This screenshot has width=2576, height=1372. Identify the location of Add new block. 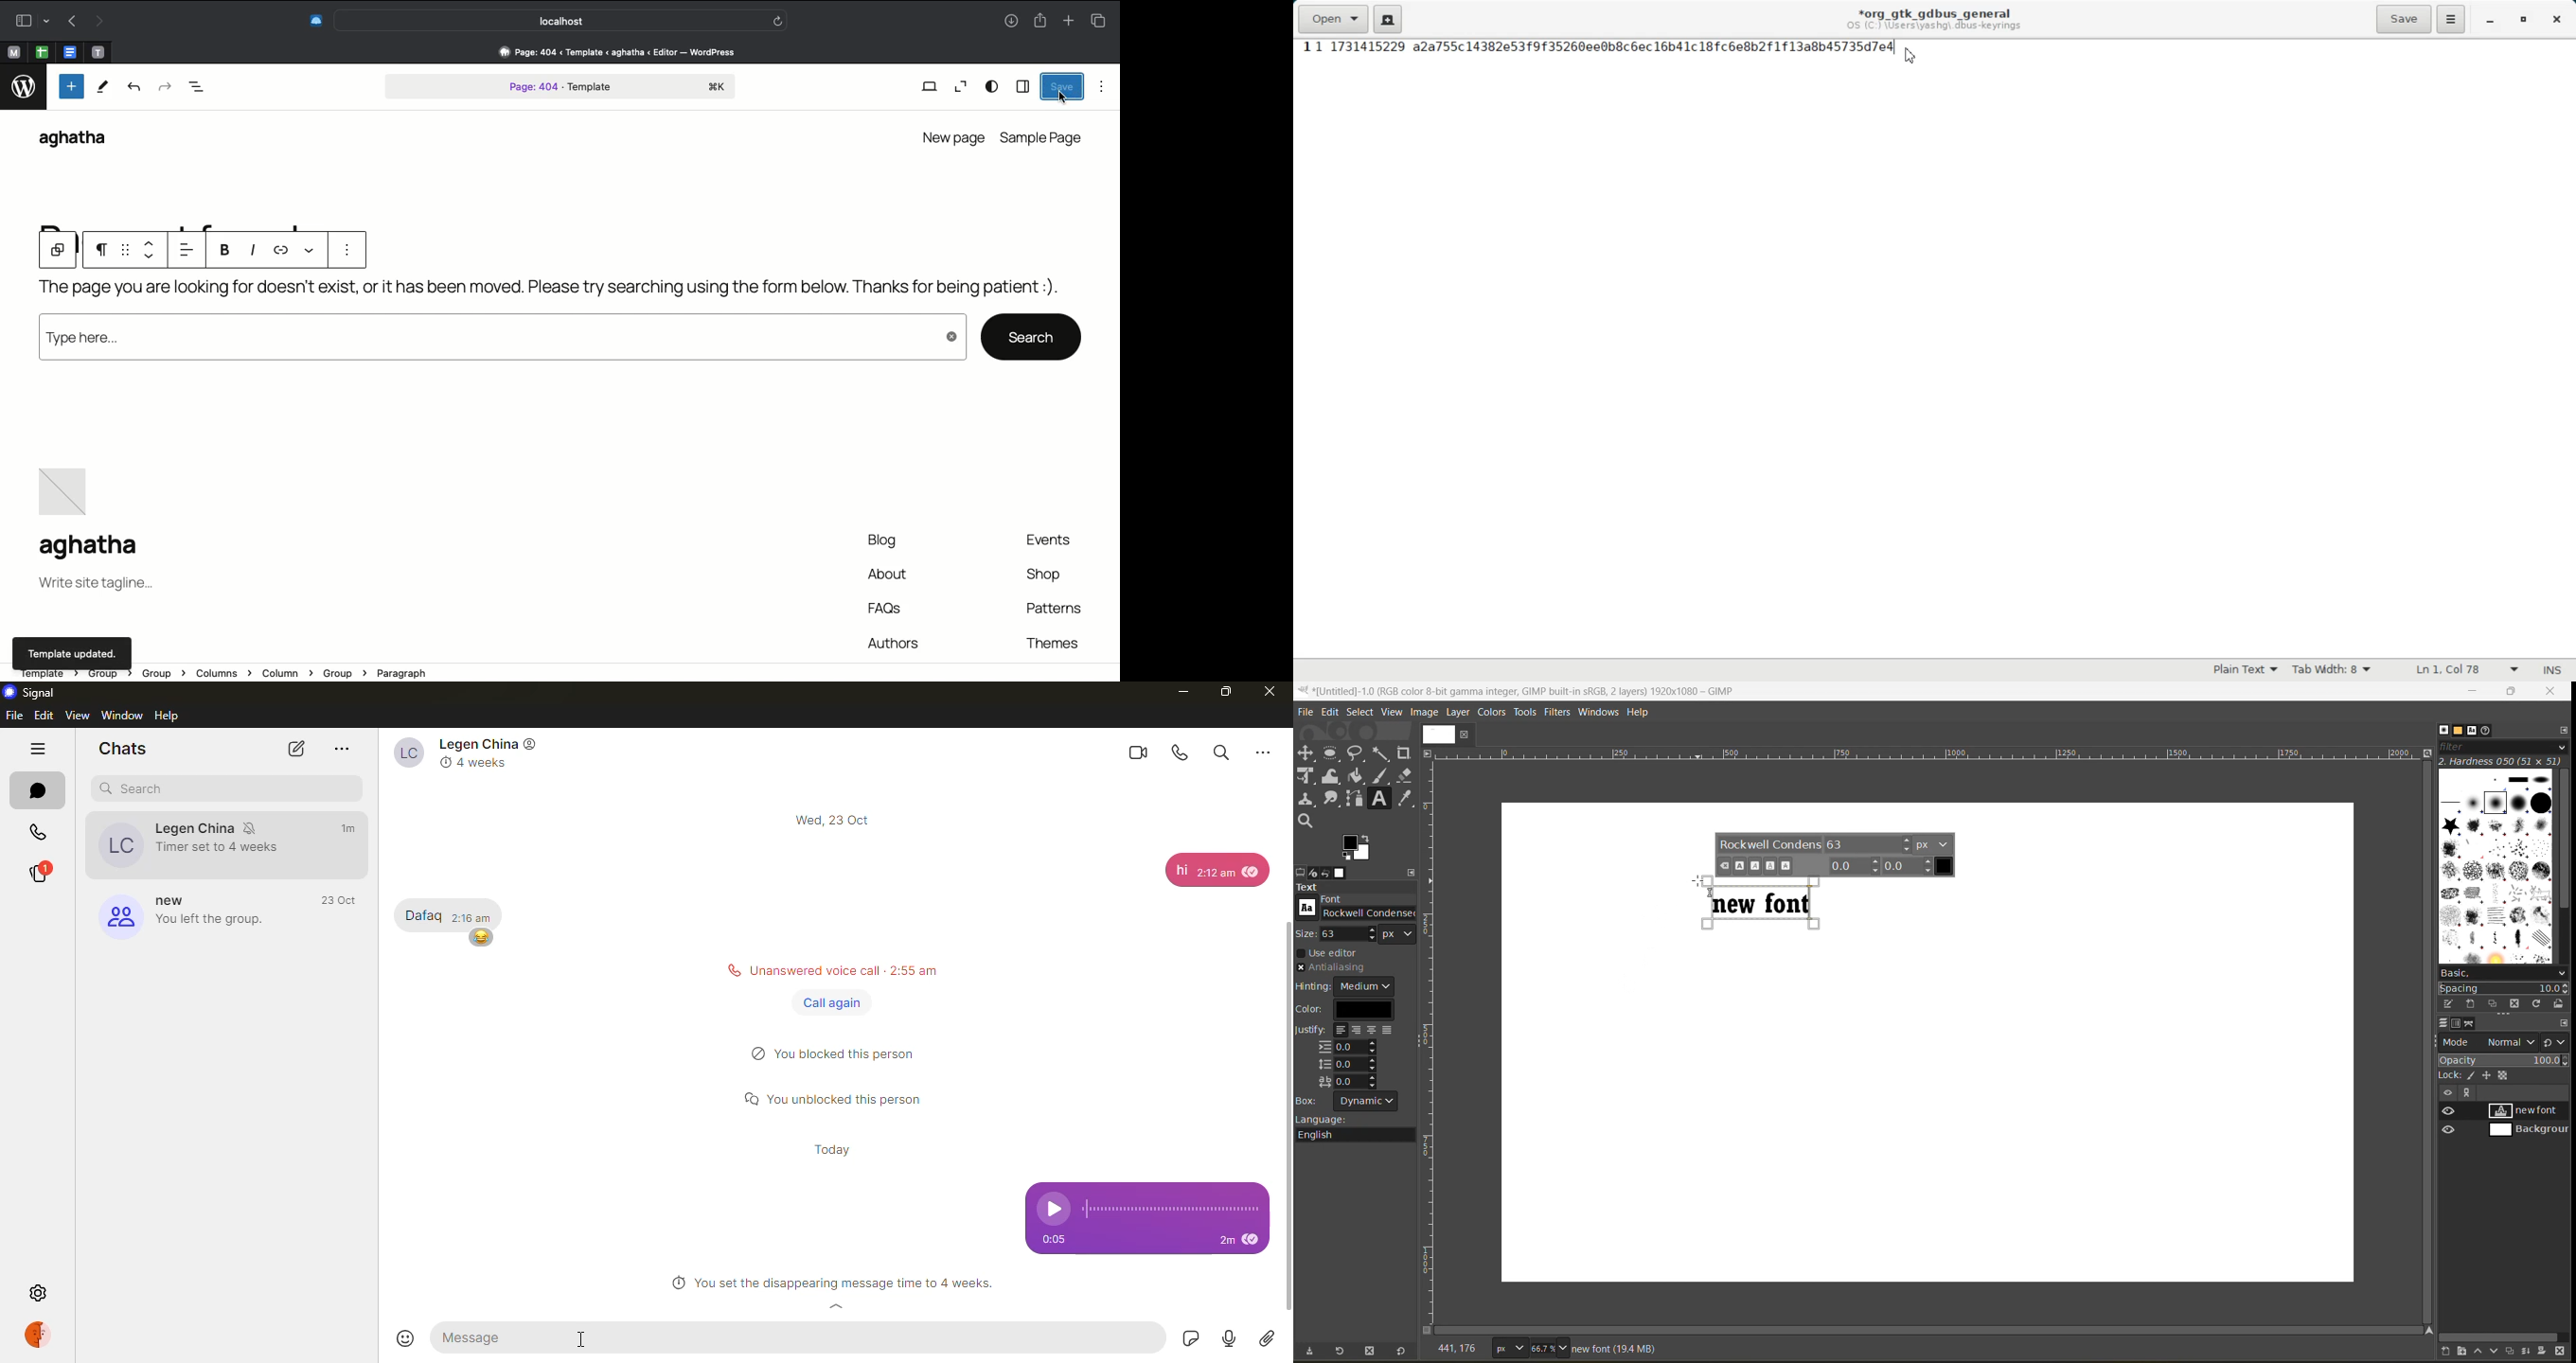
(70, 86).